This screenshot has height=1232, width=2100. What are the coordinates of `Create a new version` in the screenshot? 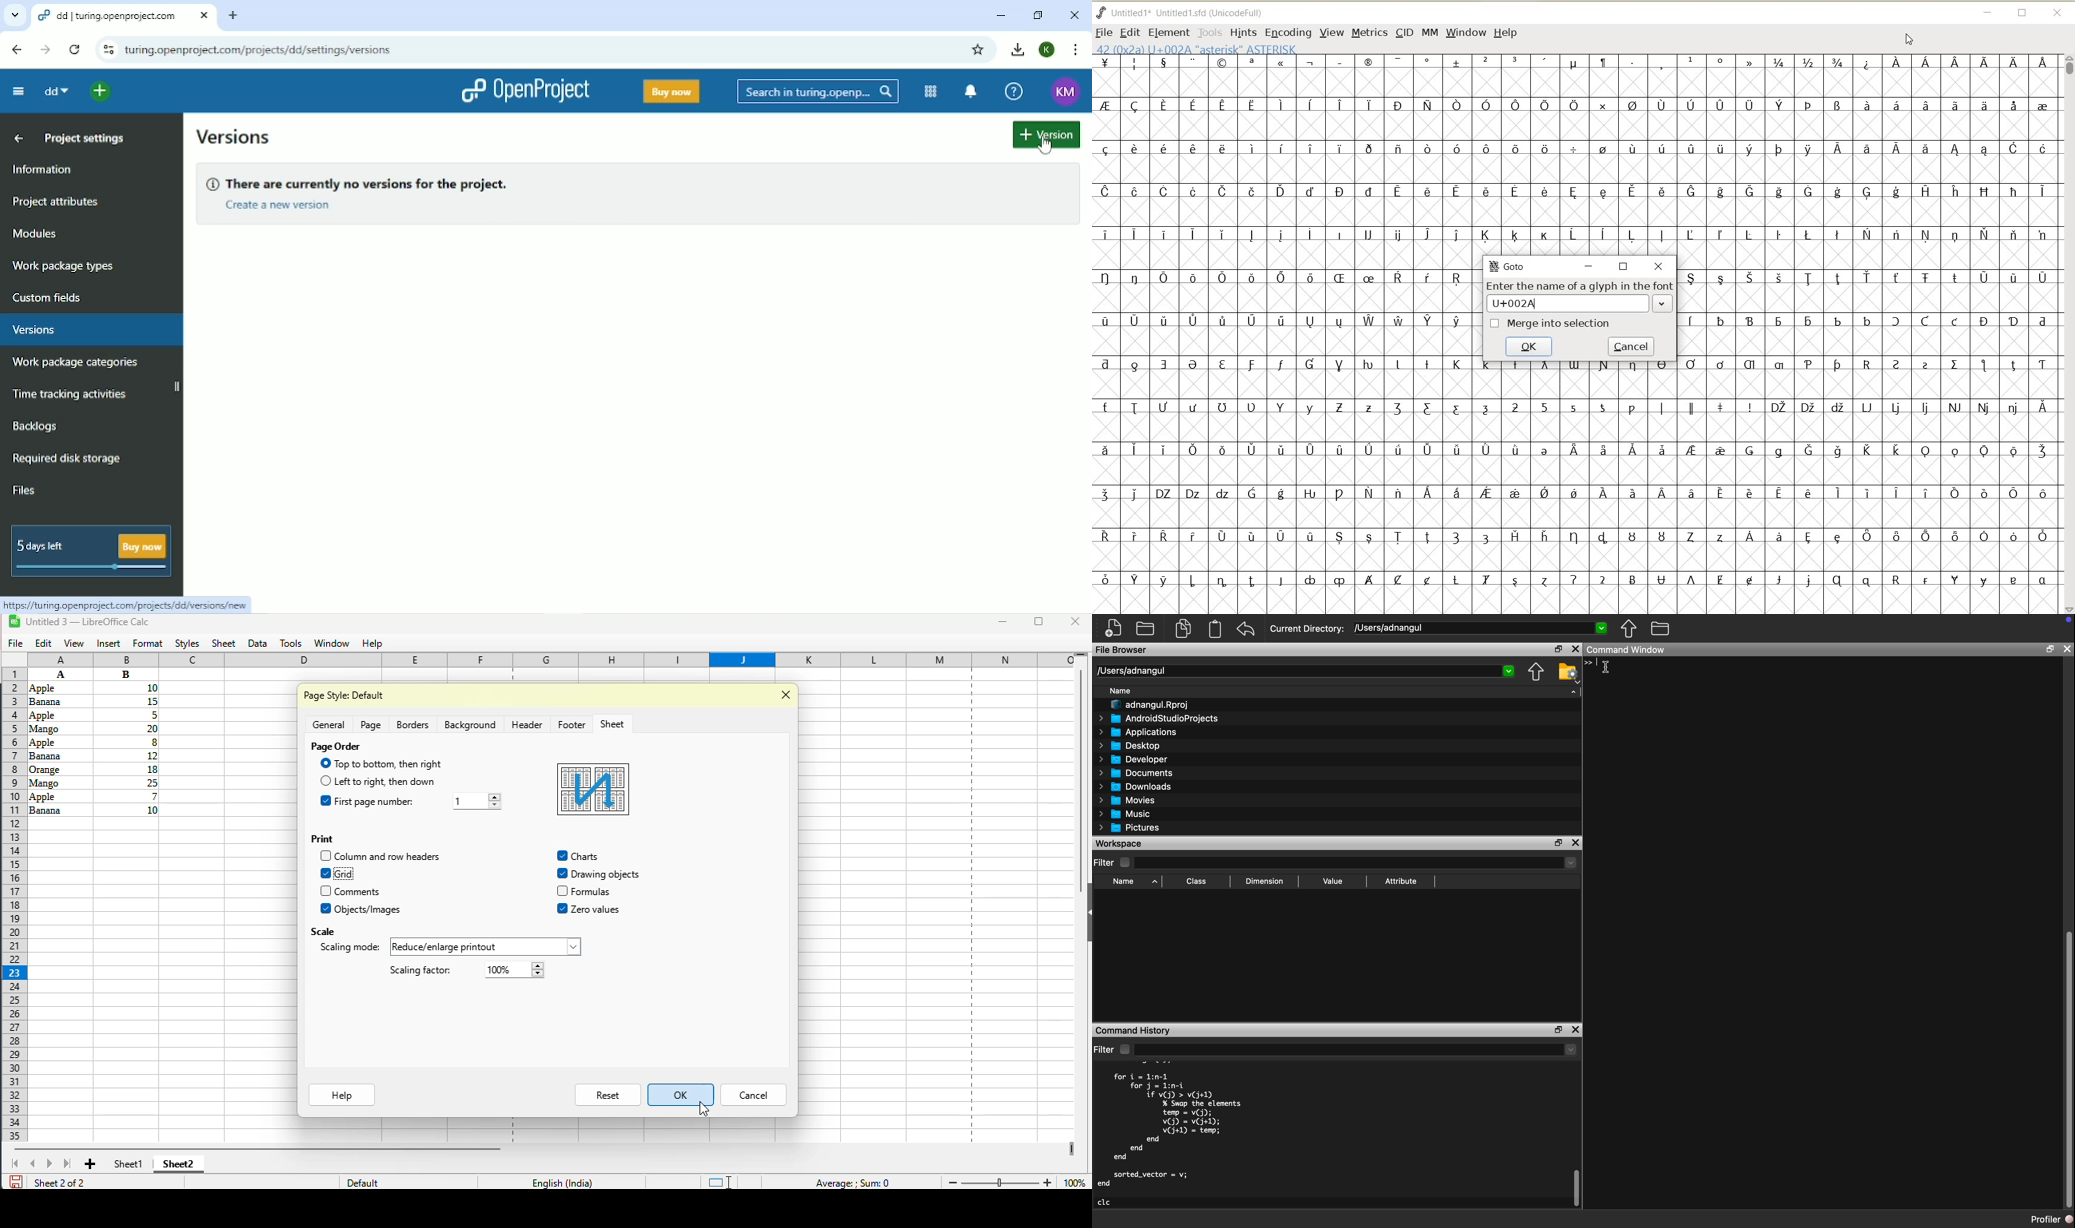 It's located at (275, 206).